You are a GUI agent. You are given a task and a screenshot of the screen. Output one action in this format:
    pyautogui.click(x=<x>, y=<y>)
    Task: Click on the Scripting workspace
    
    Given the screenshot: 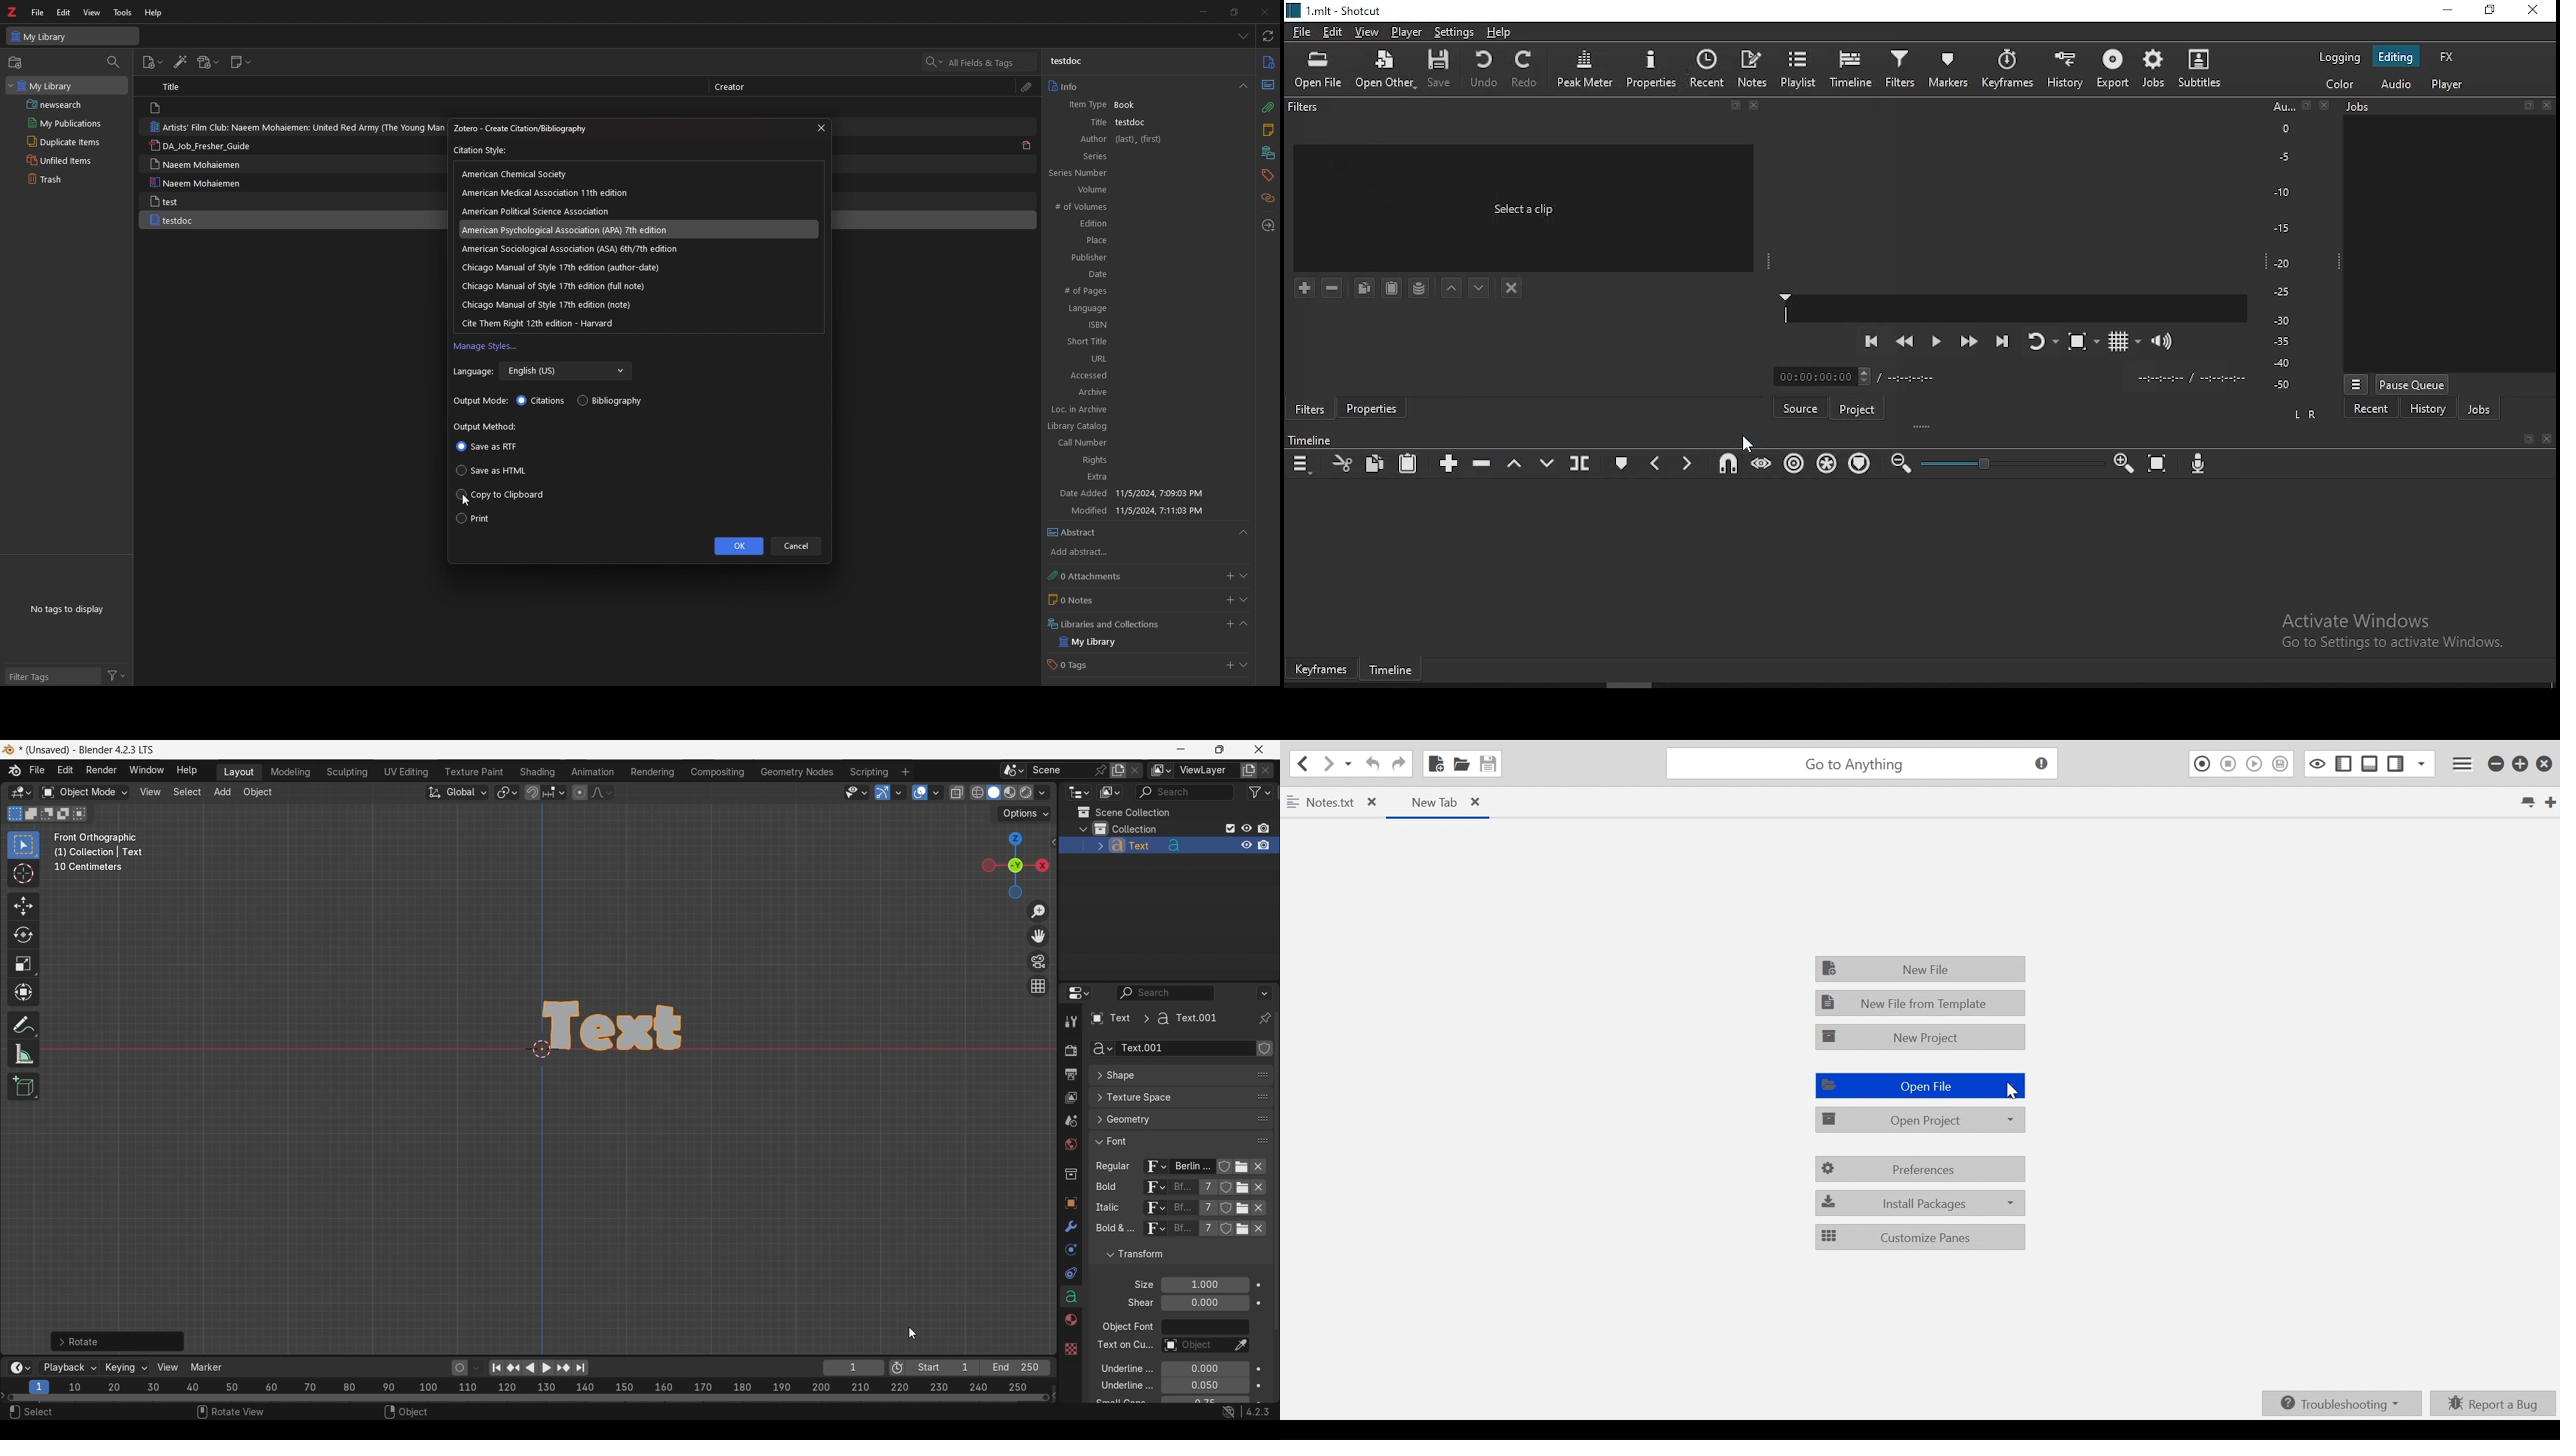 What is the action you would take?
    pyautogui.click(x=867, y=771)
    